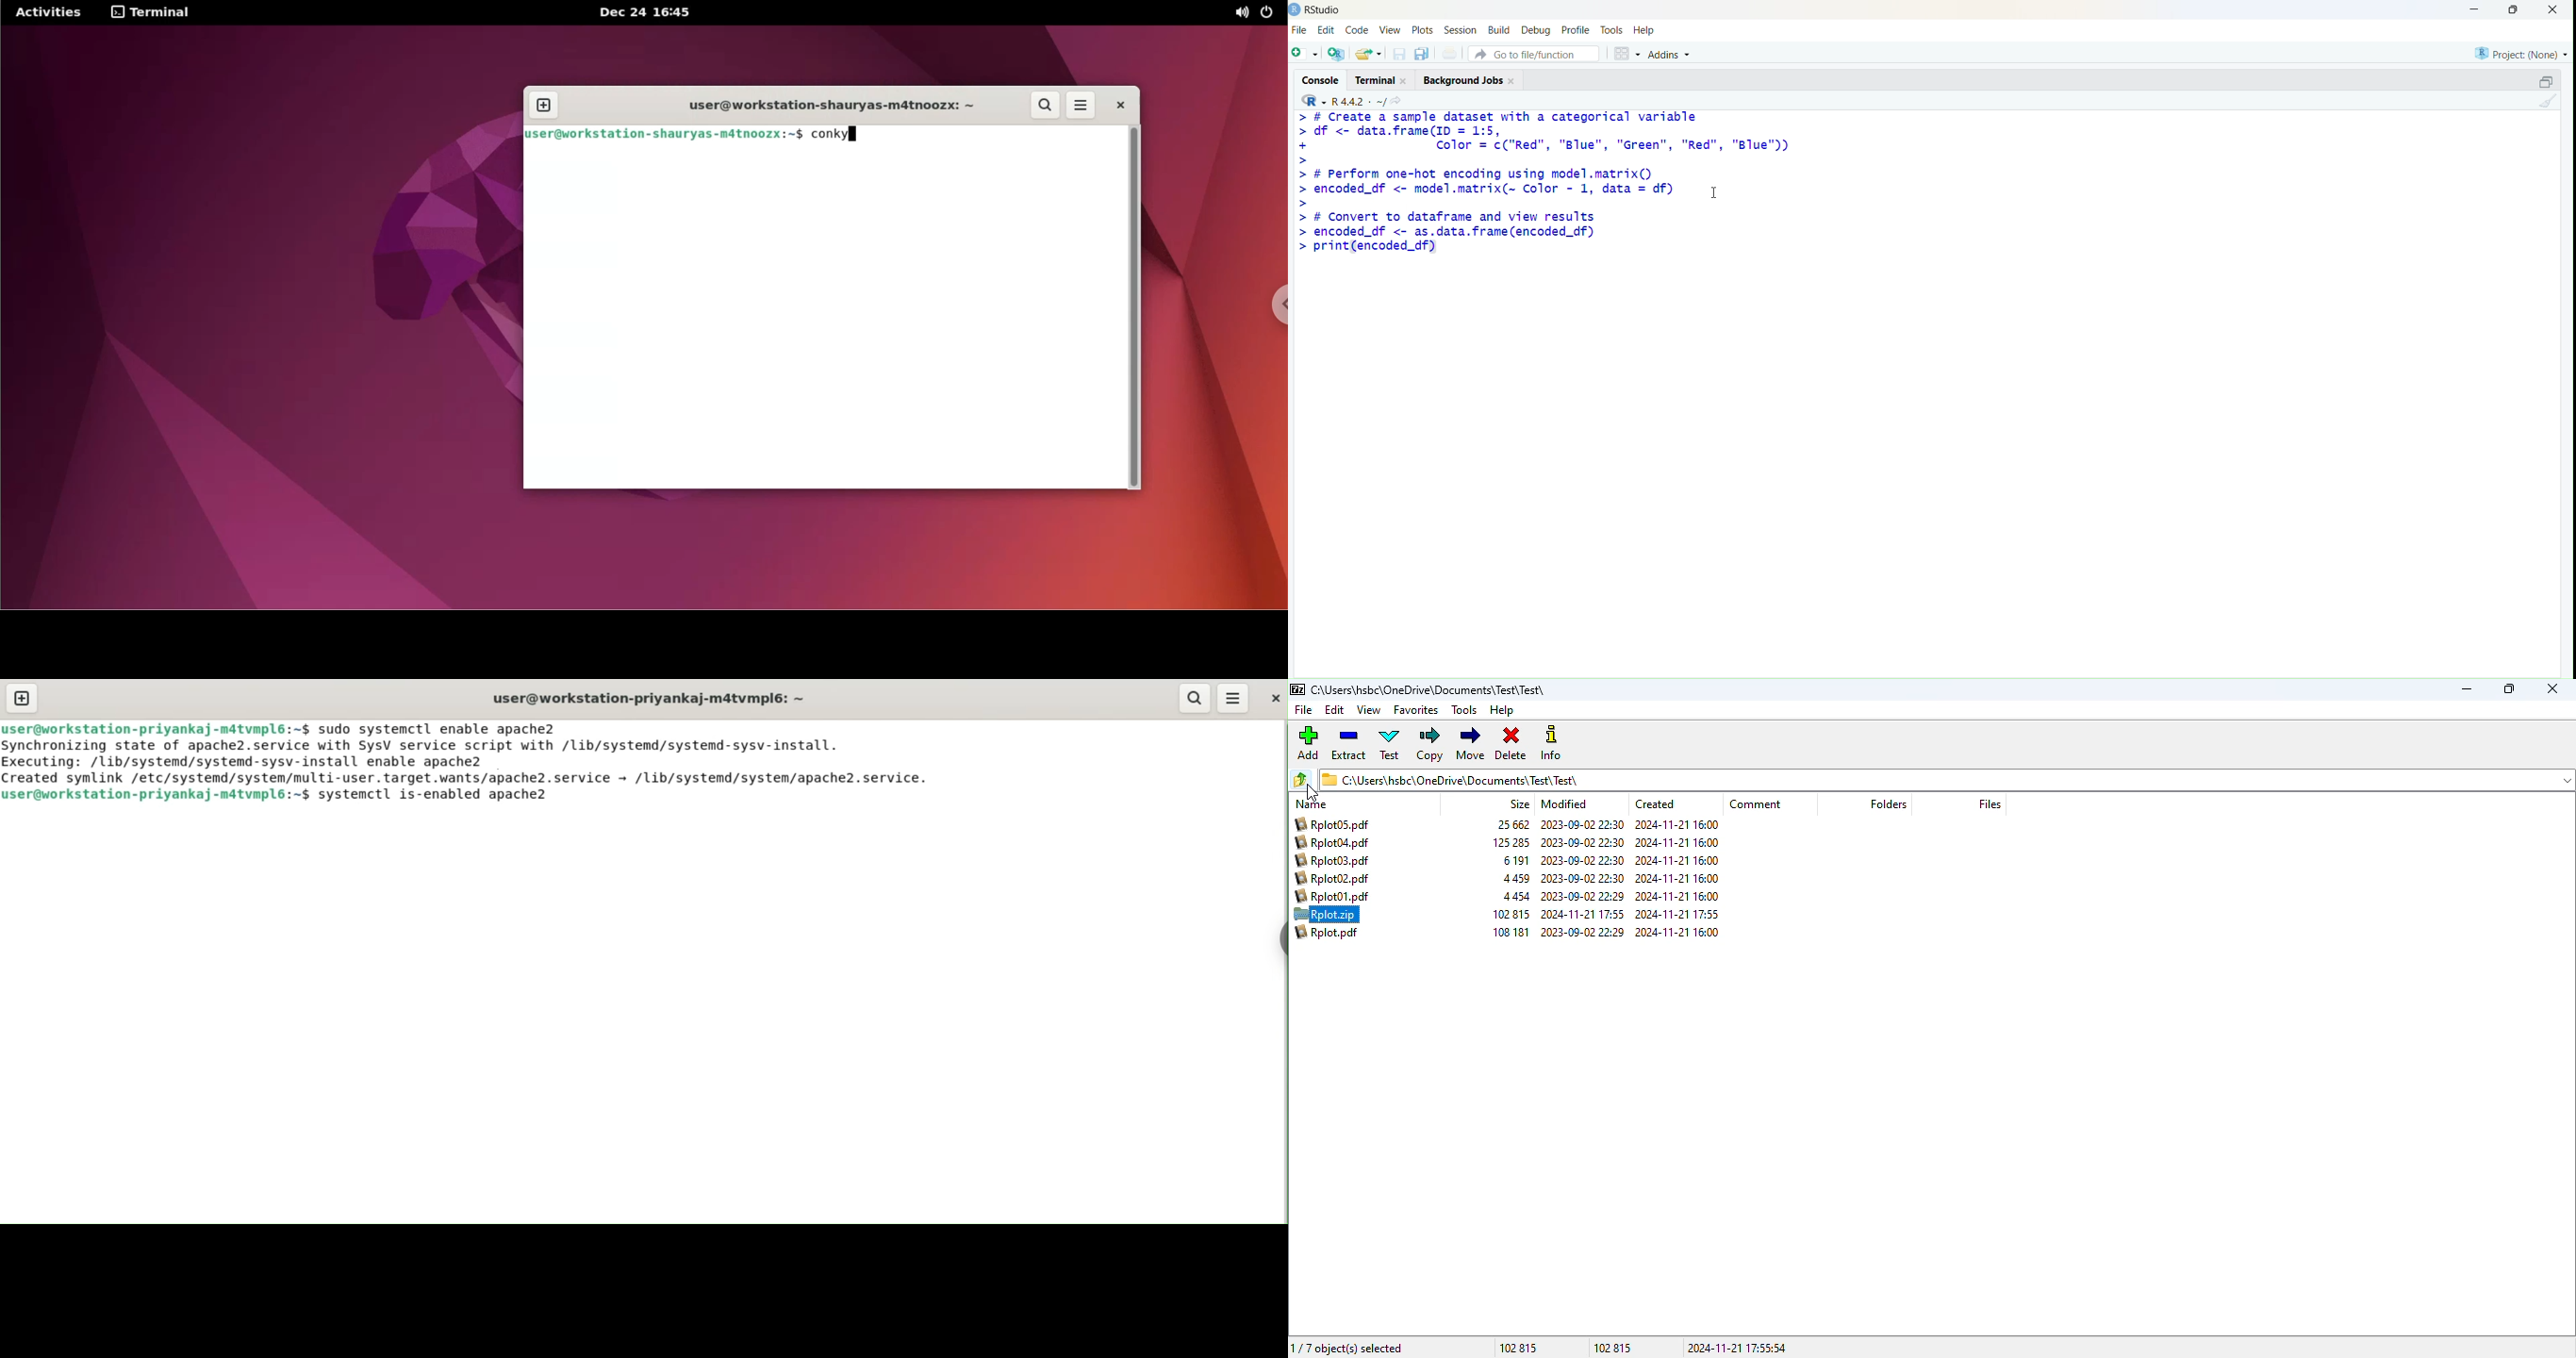 This screenshot has width=2576, height=1372. Describe the element at coordinates (1327, 934) in the screenshot. I see `Rplot.pdf` at that location.